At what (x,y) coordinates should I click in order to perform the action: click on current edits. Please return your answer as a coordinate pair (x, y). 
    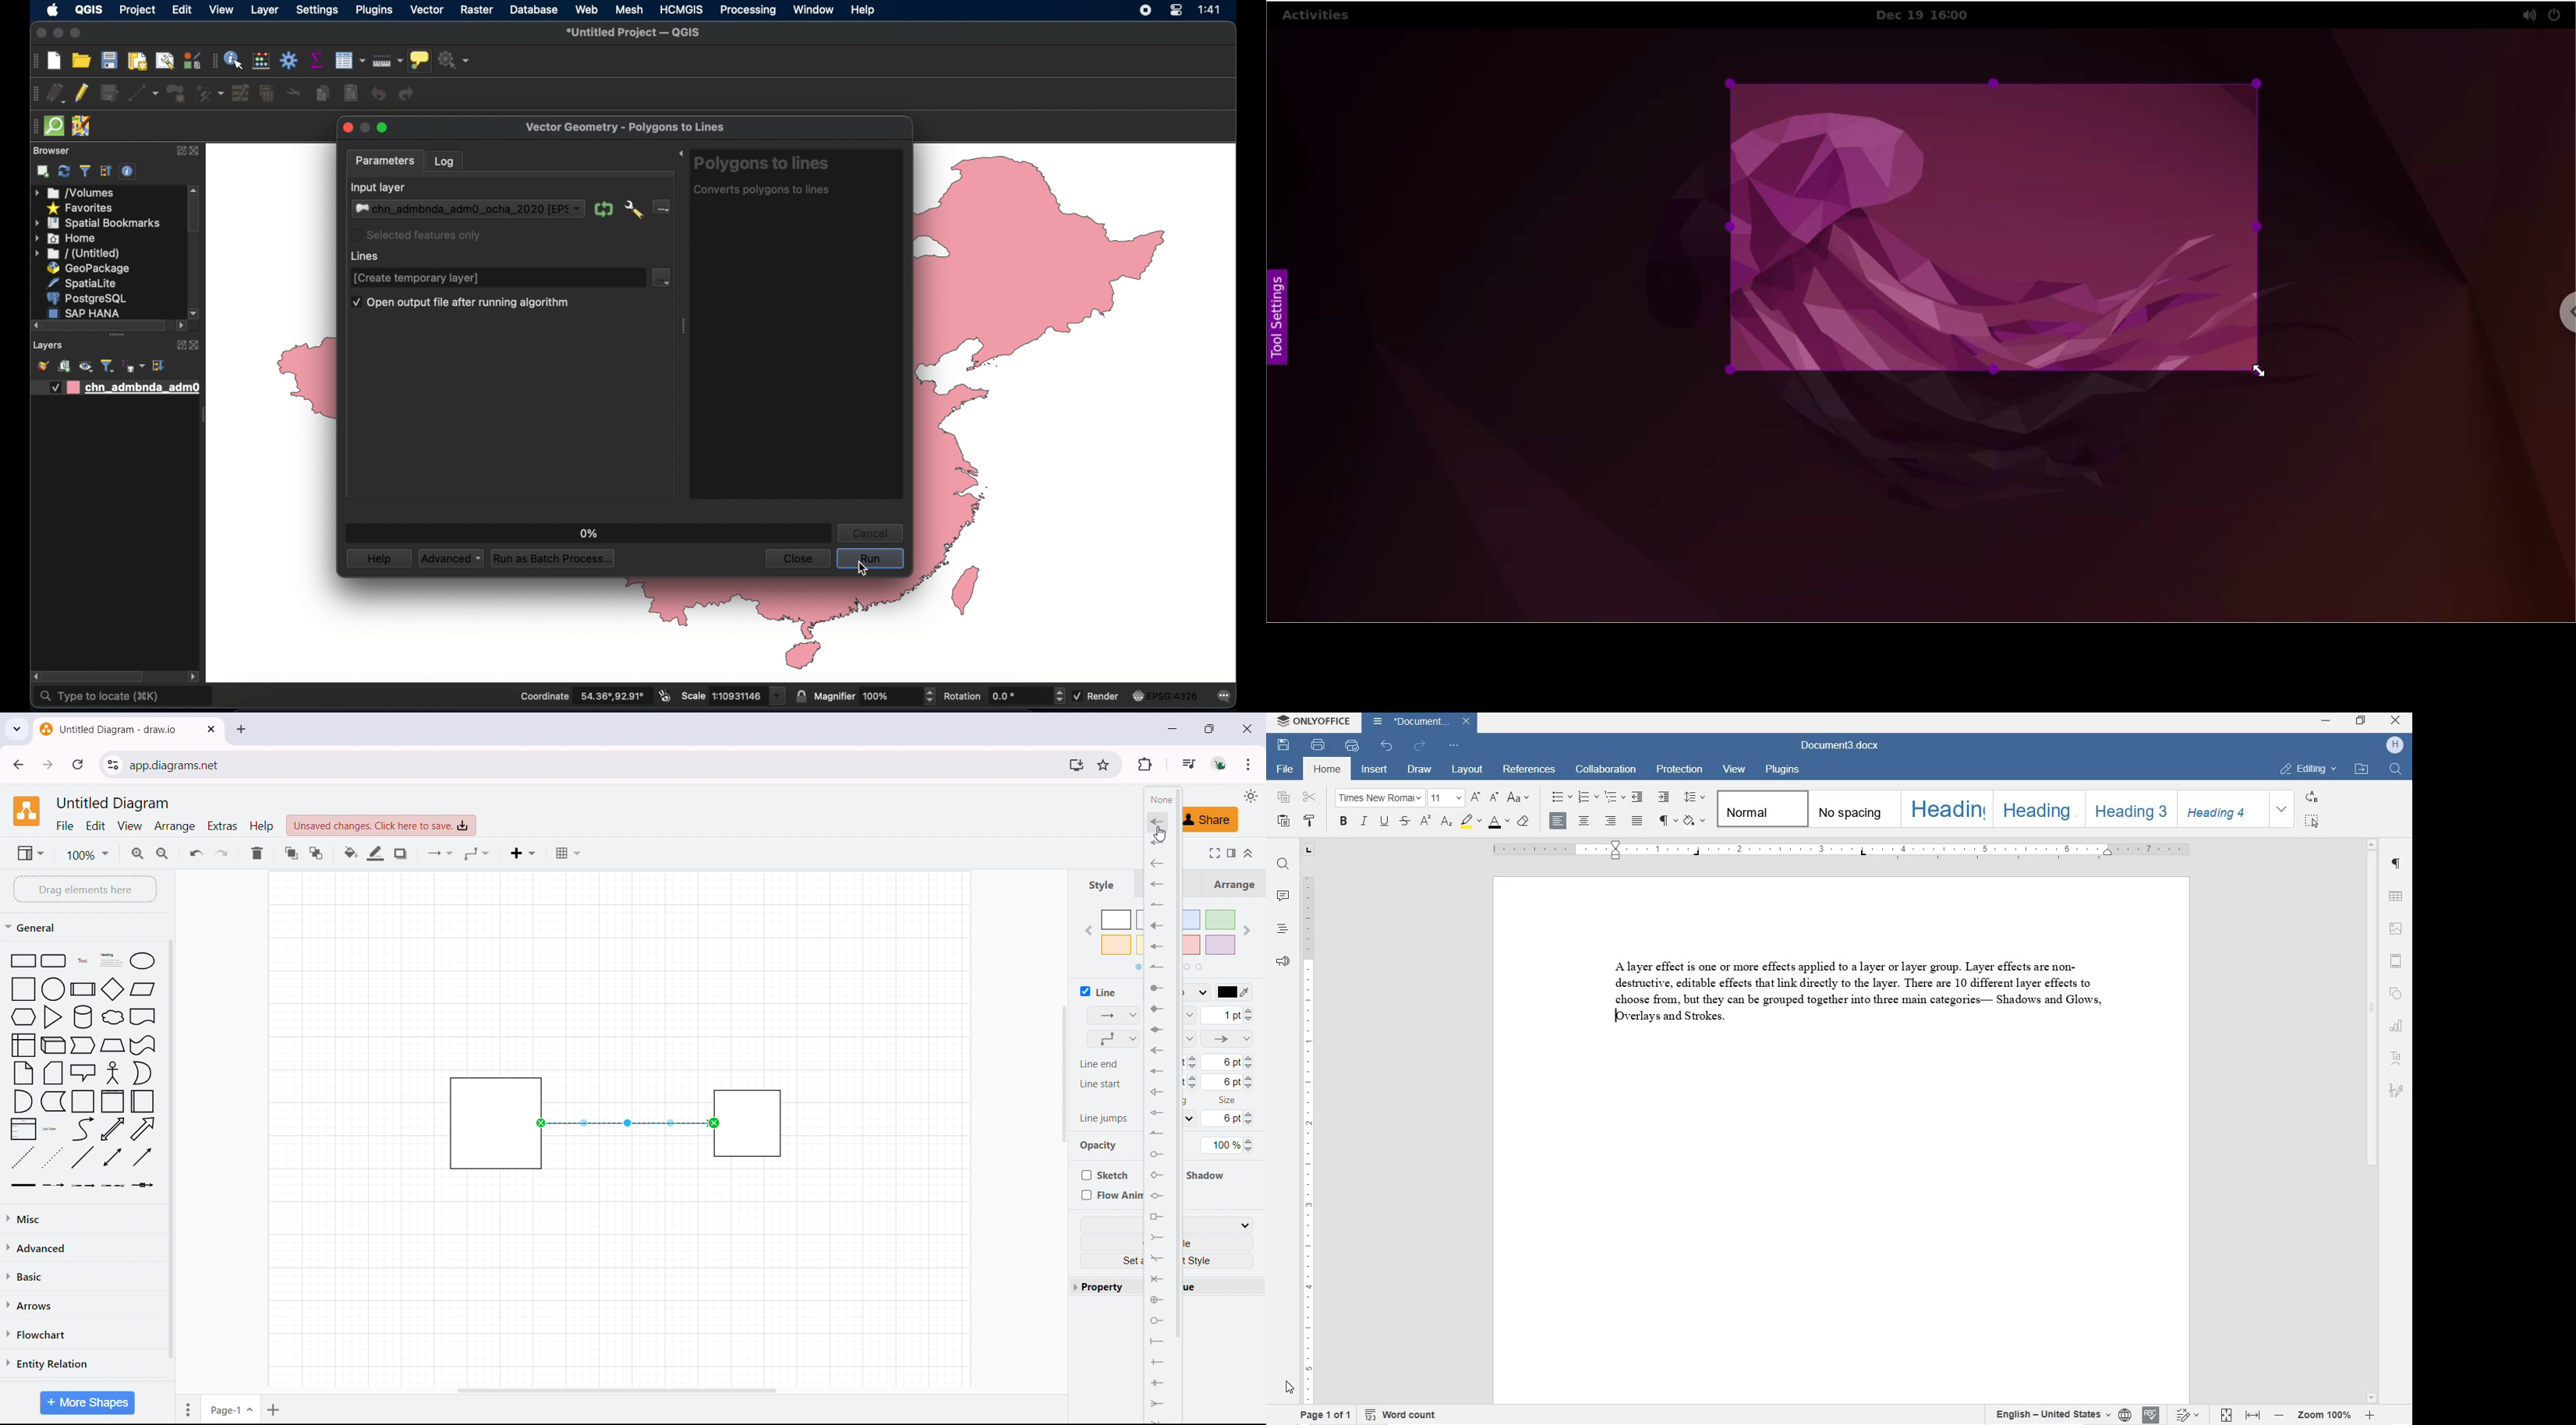
    Looking at the image, I should click on (57, 93).